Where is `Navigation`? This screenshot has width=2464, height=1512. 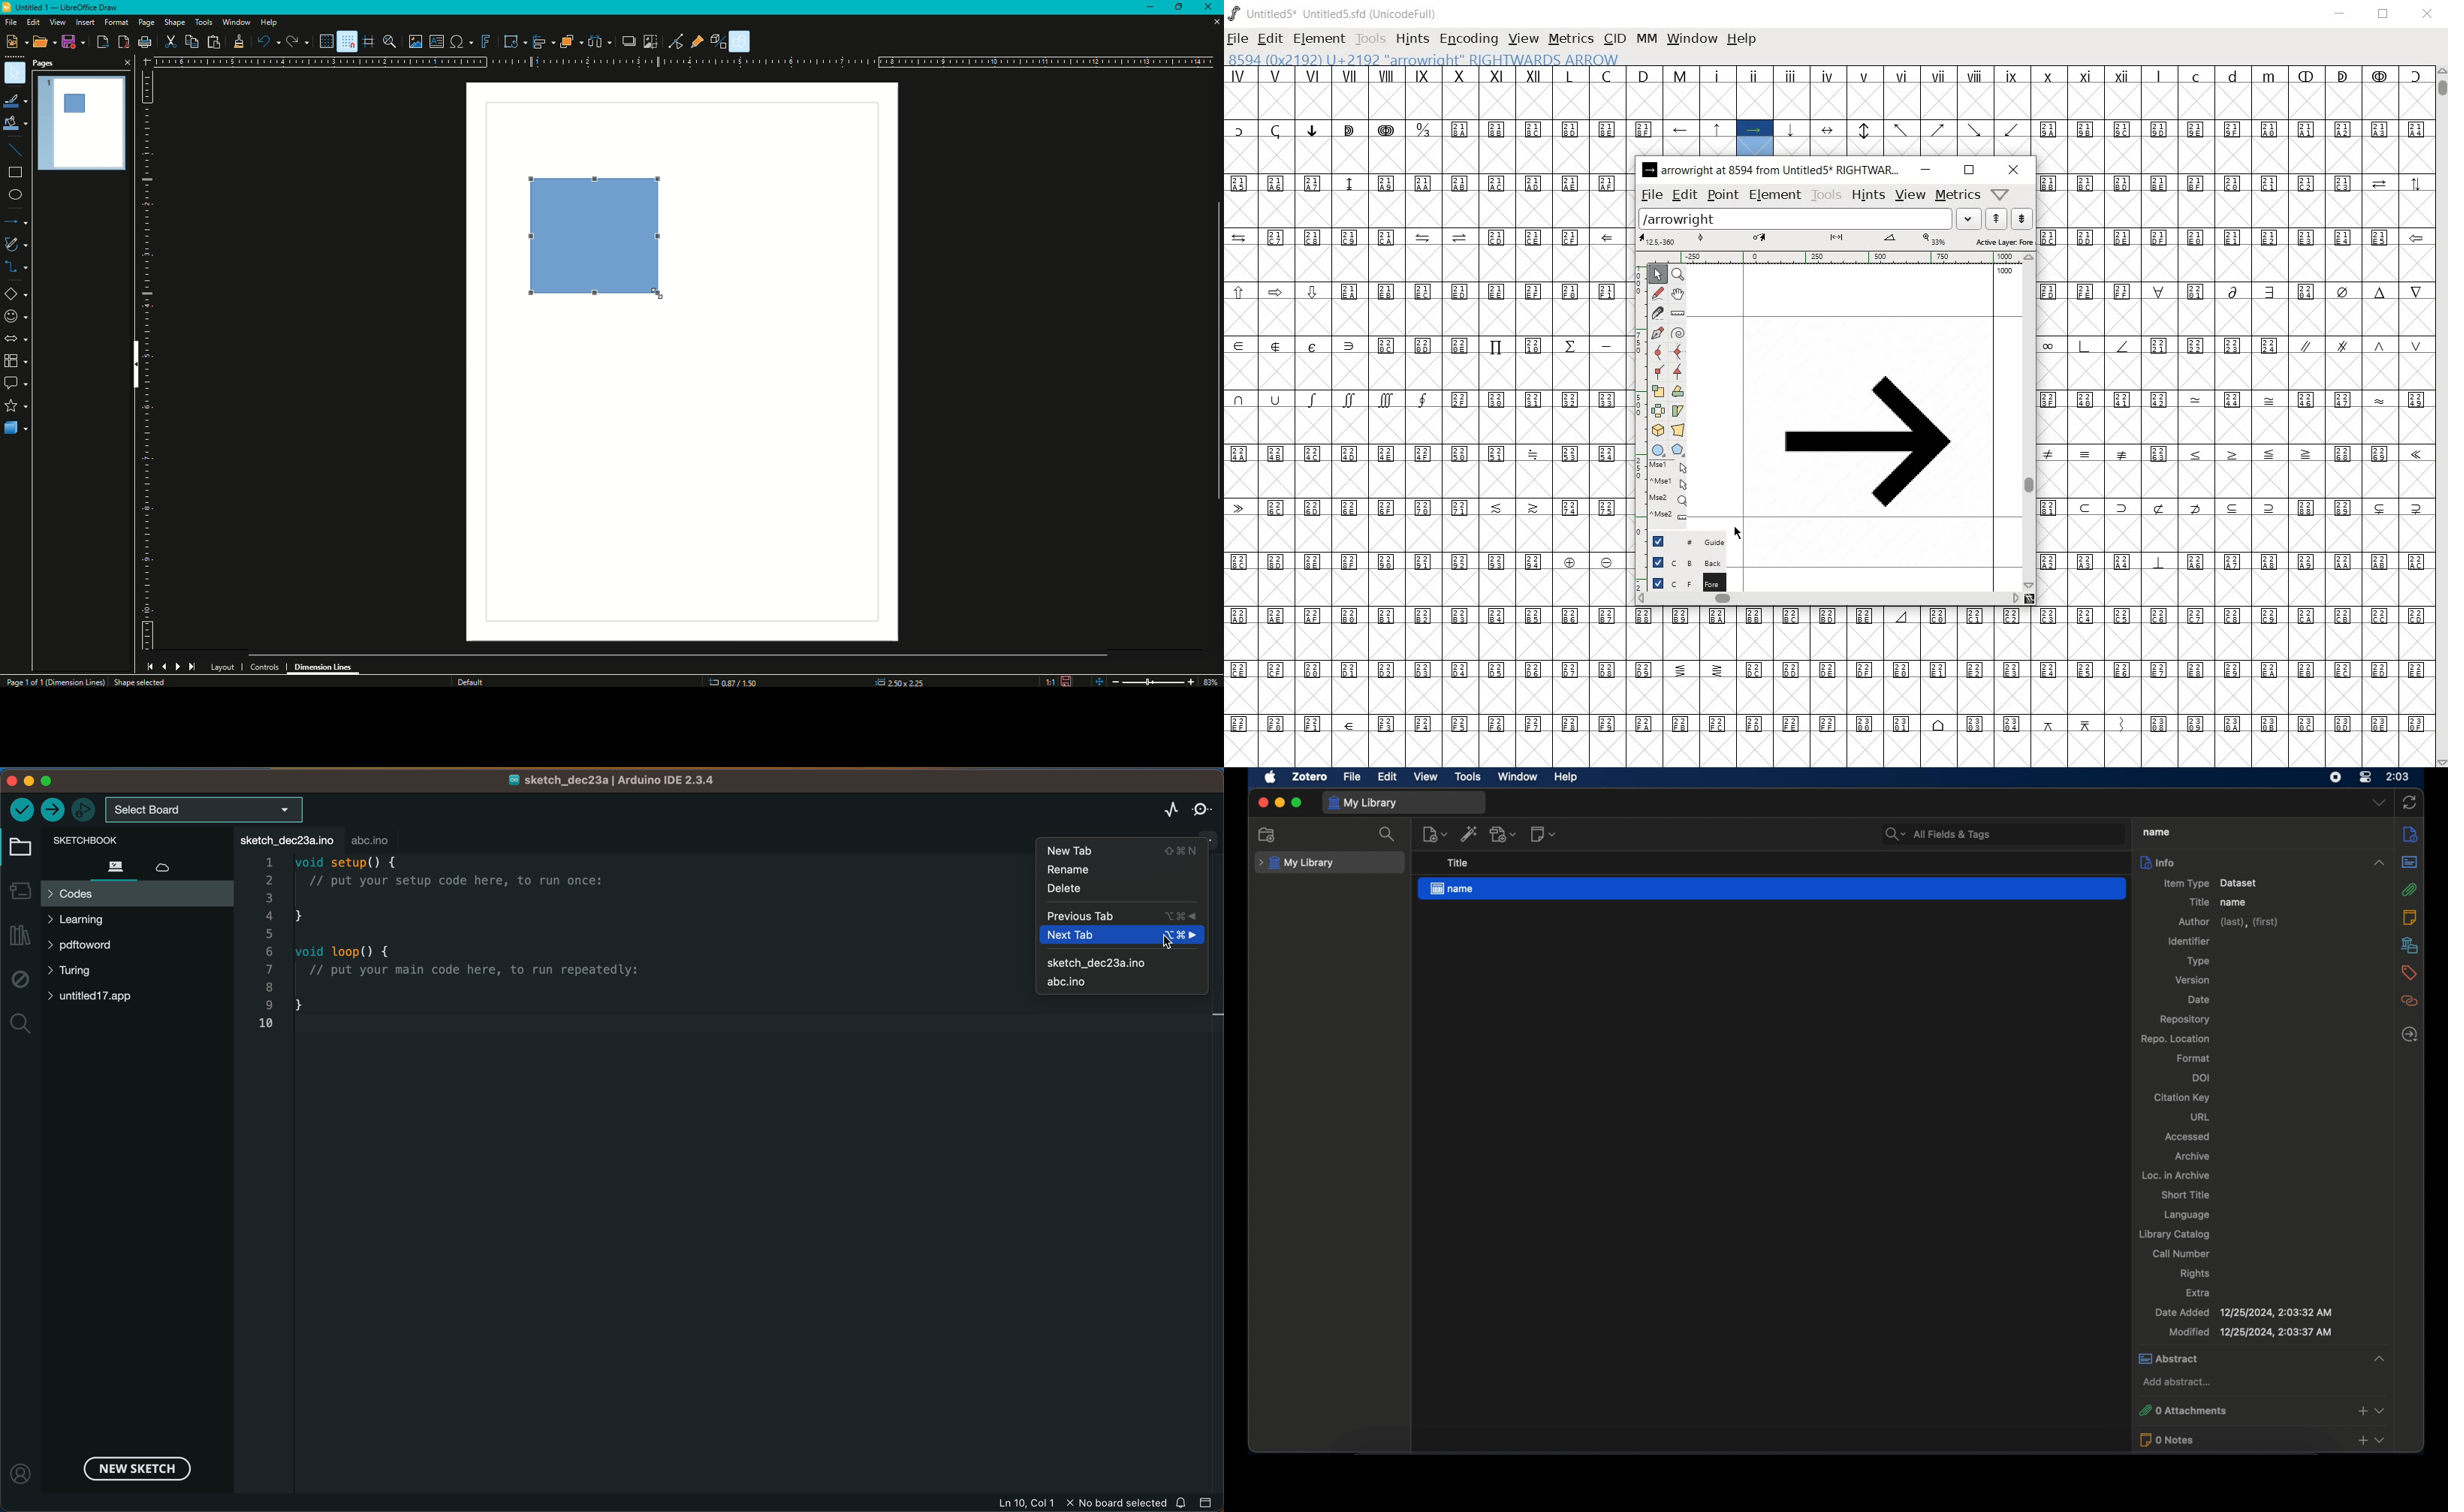
Navigation is located at coordinates (171, 667).